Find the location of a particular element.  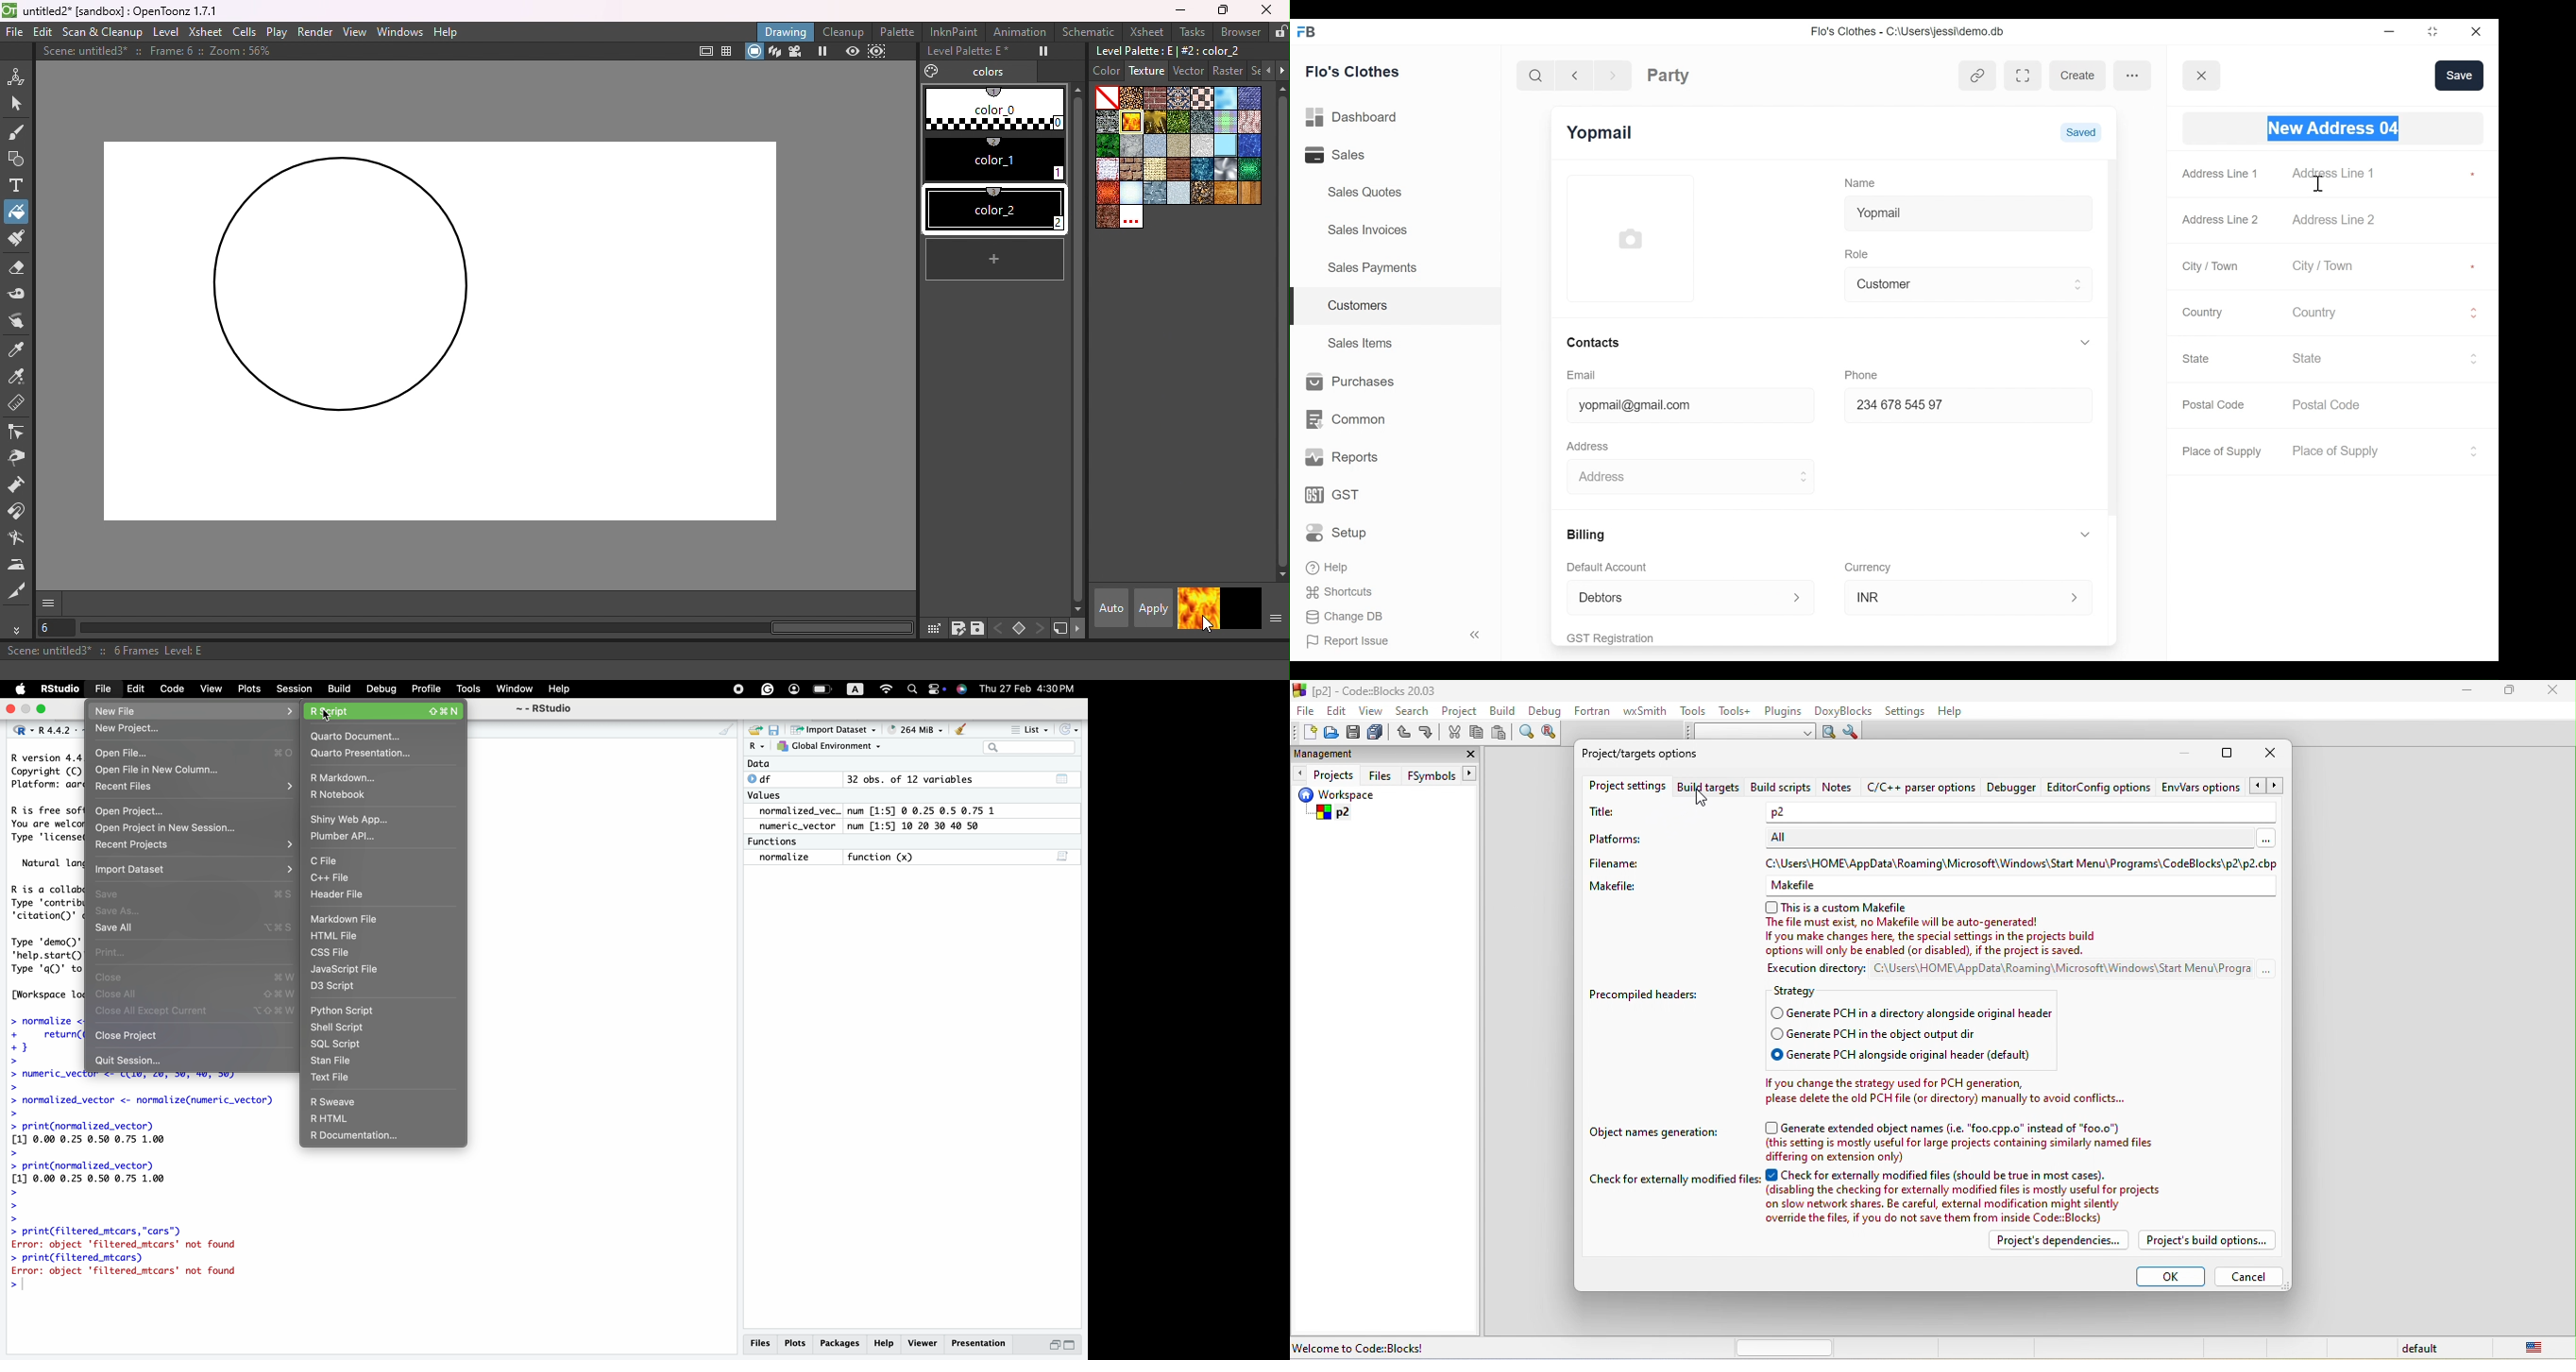

File is located at coordinates (15, 33).